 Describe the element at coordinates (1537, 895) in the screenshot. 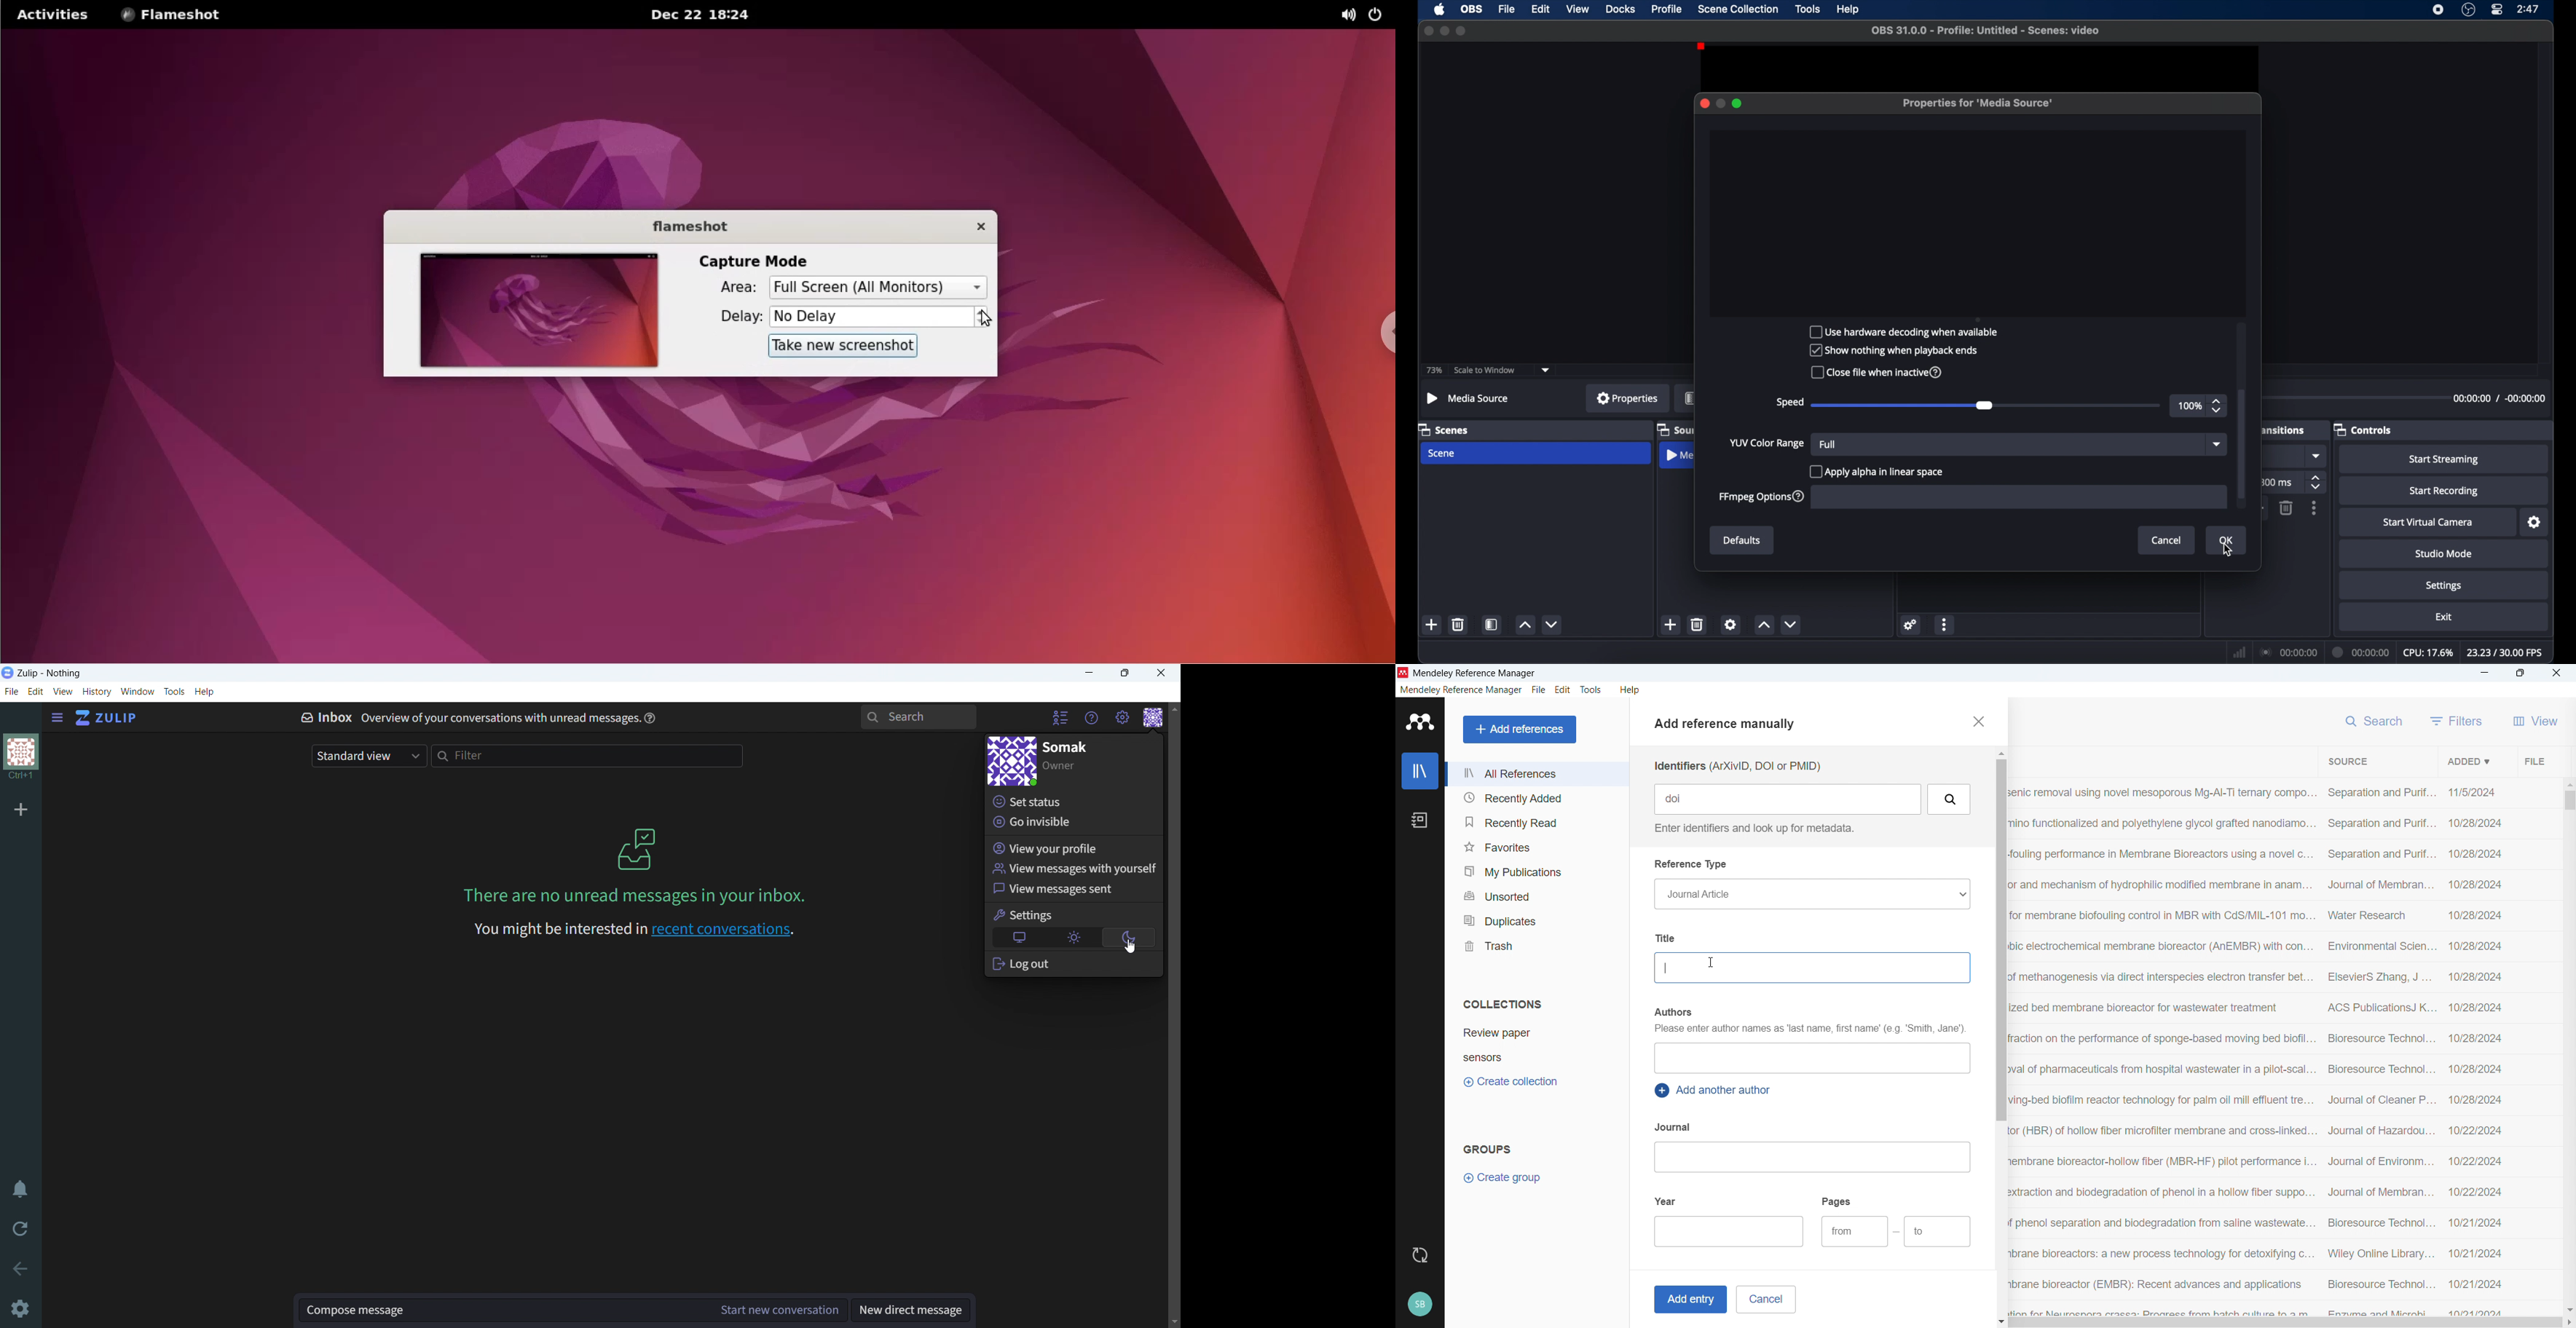

I see `Unsorted ` at that location.